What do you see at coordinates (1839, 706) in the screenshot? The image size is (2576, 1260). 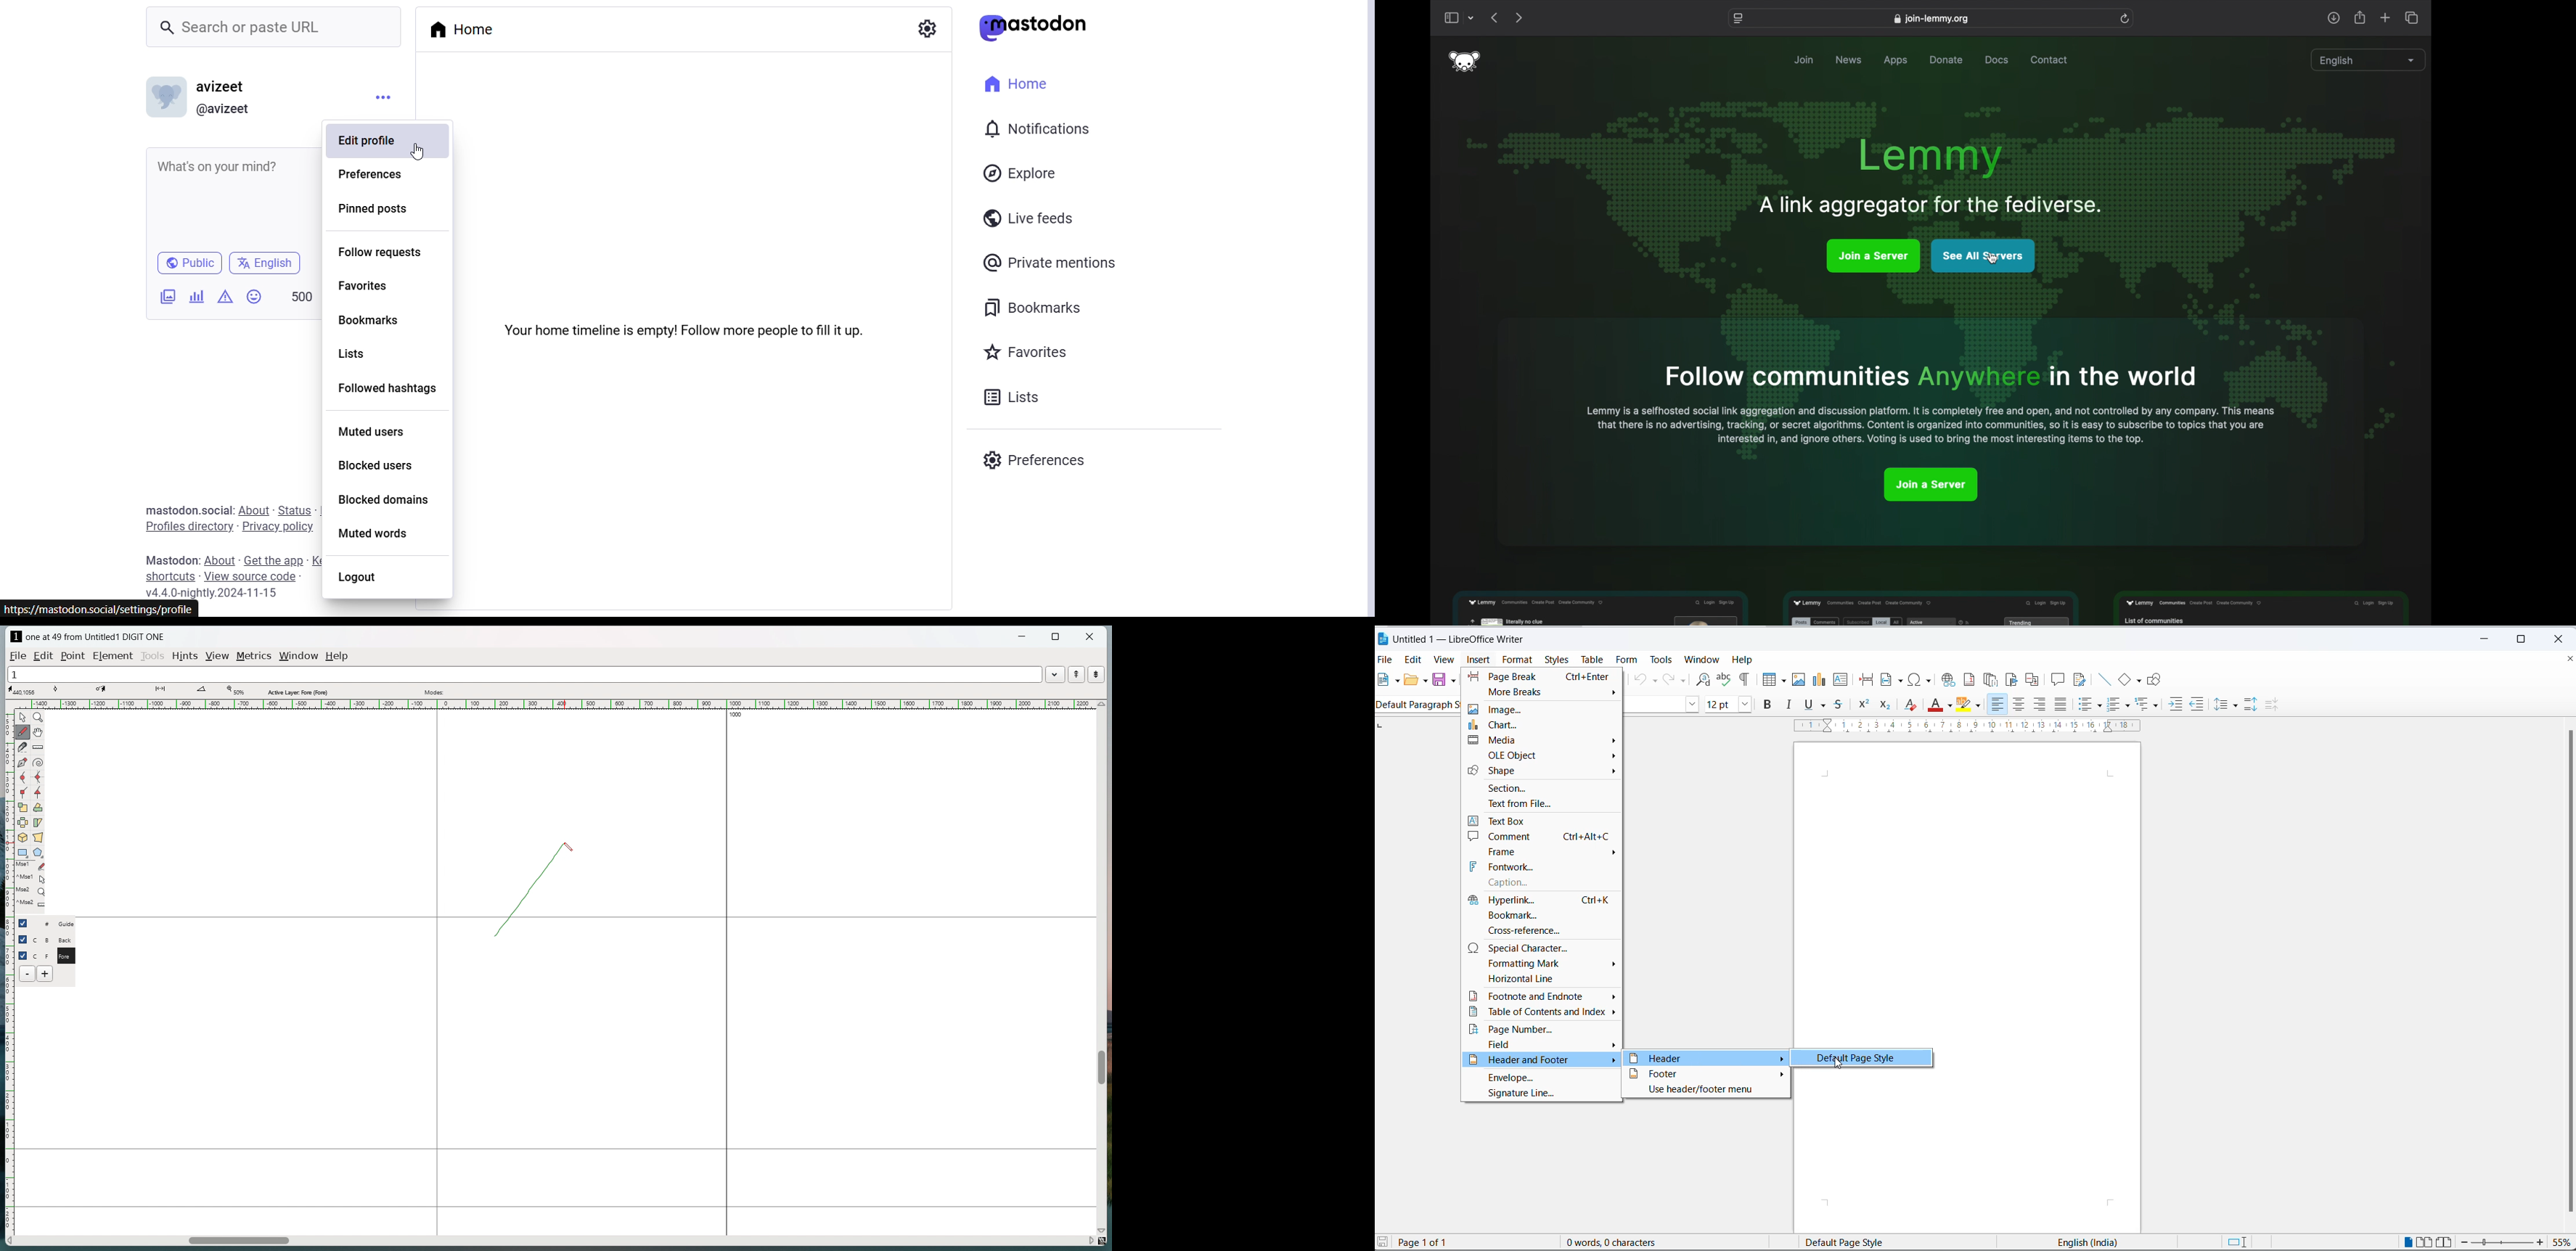 I see `strike through` at bounding box center [1839, 706].